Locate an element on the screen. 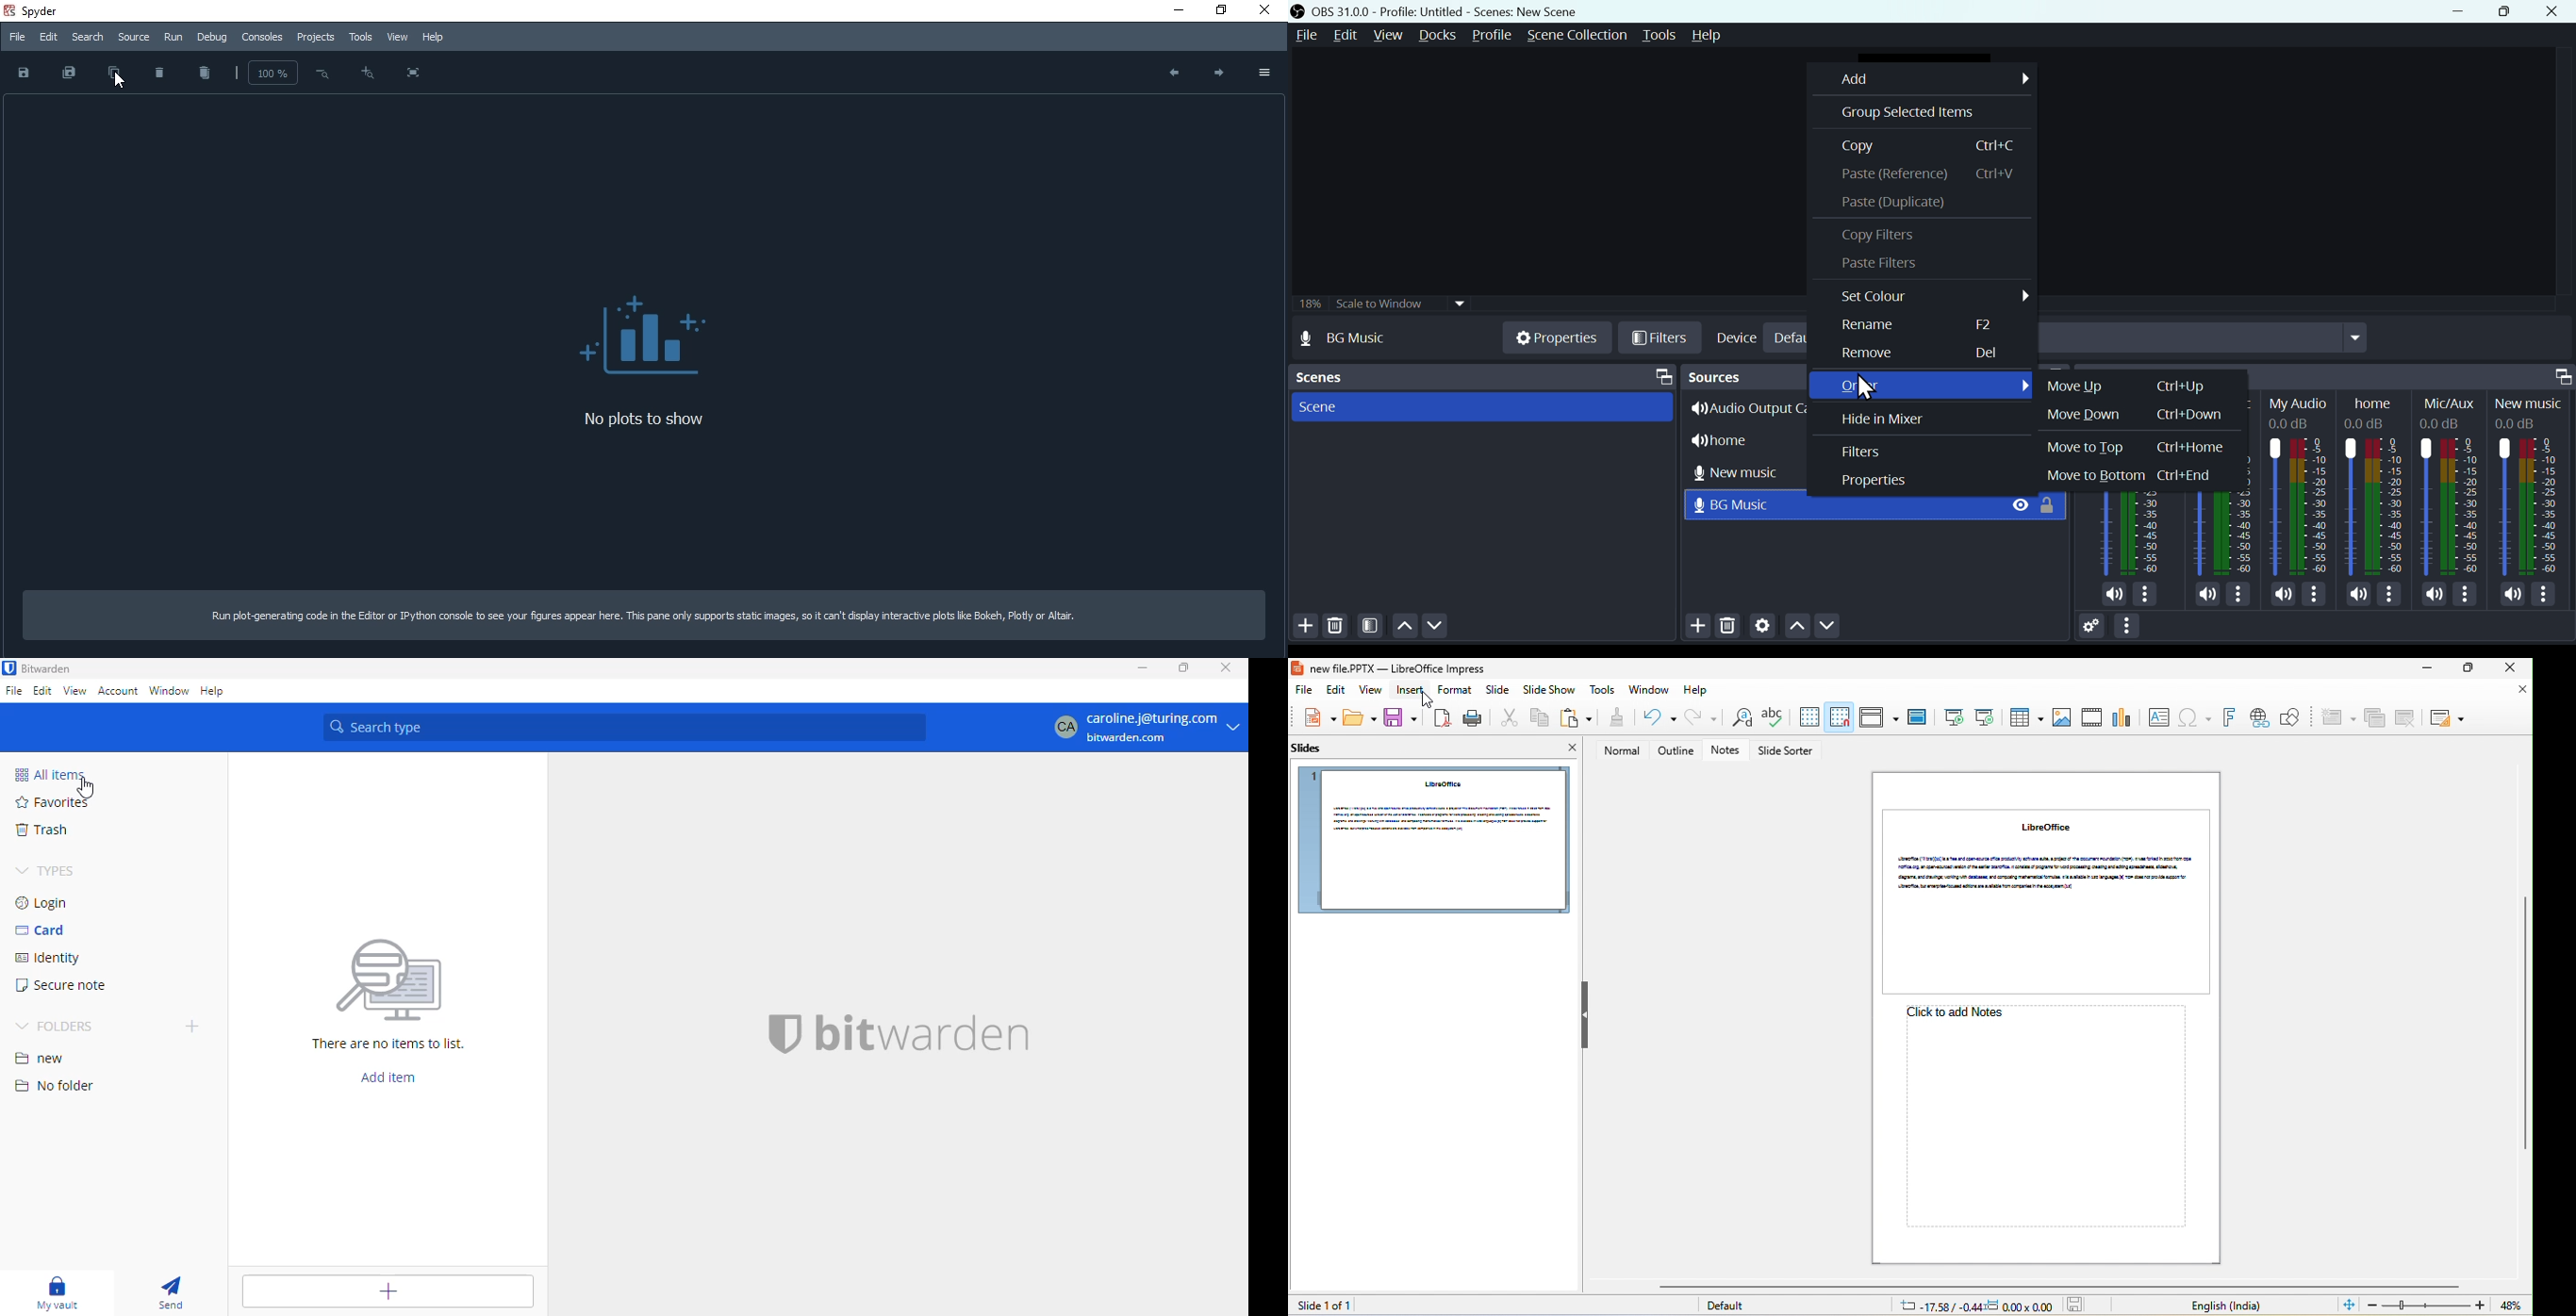  Tools is located at coordinates (1666, 35).